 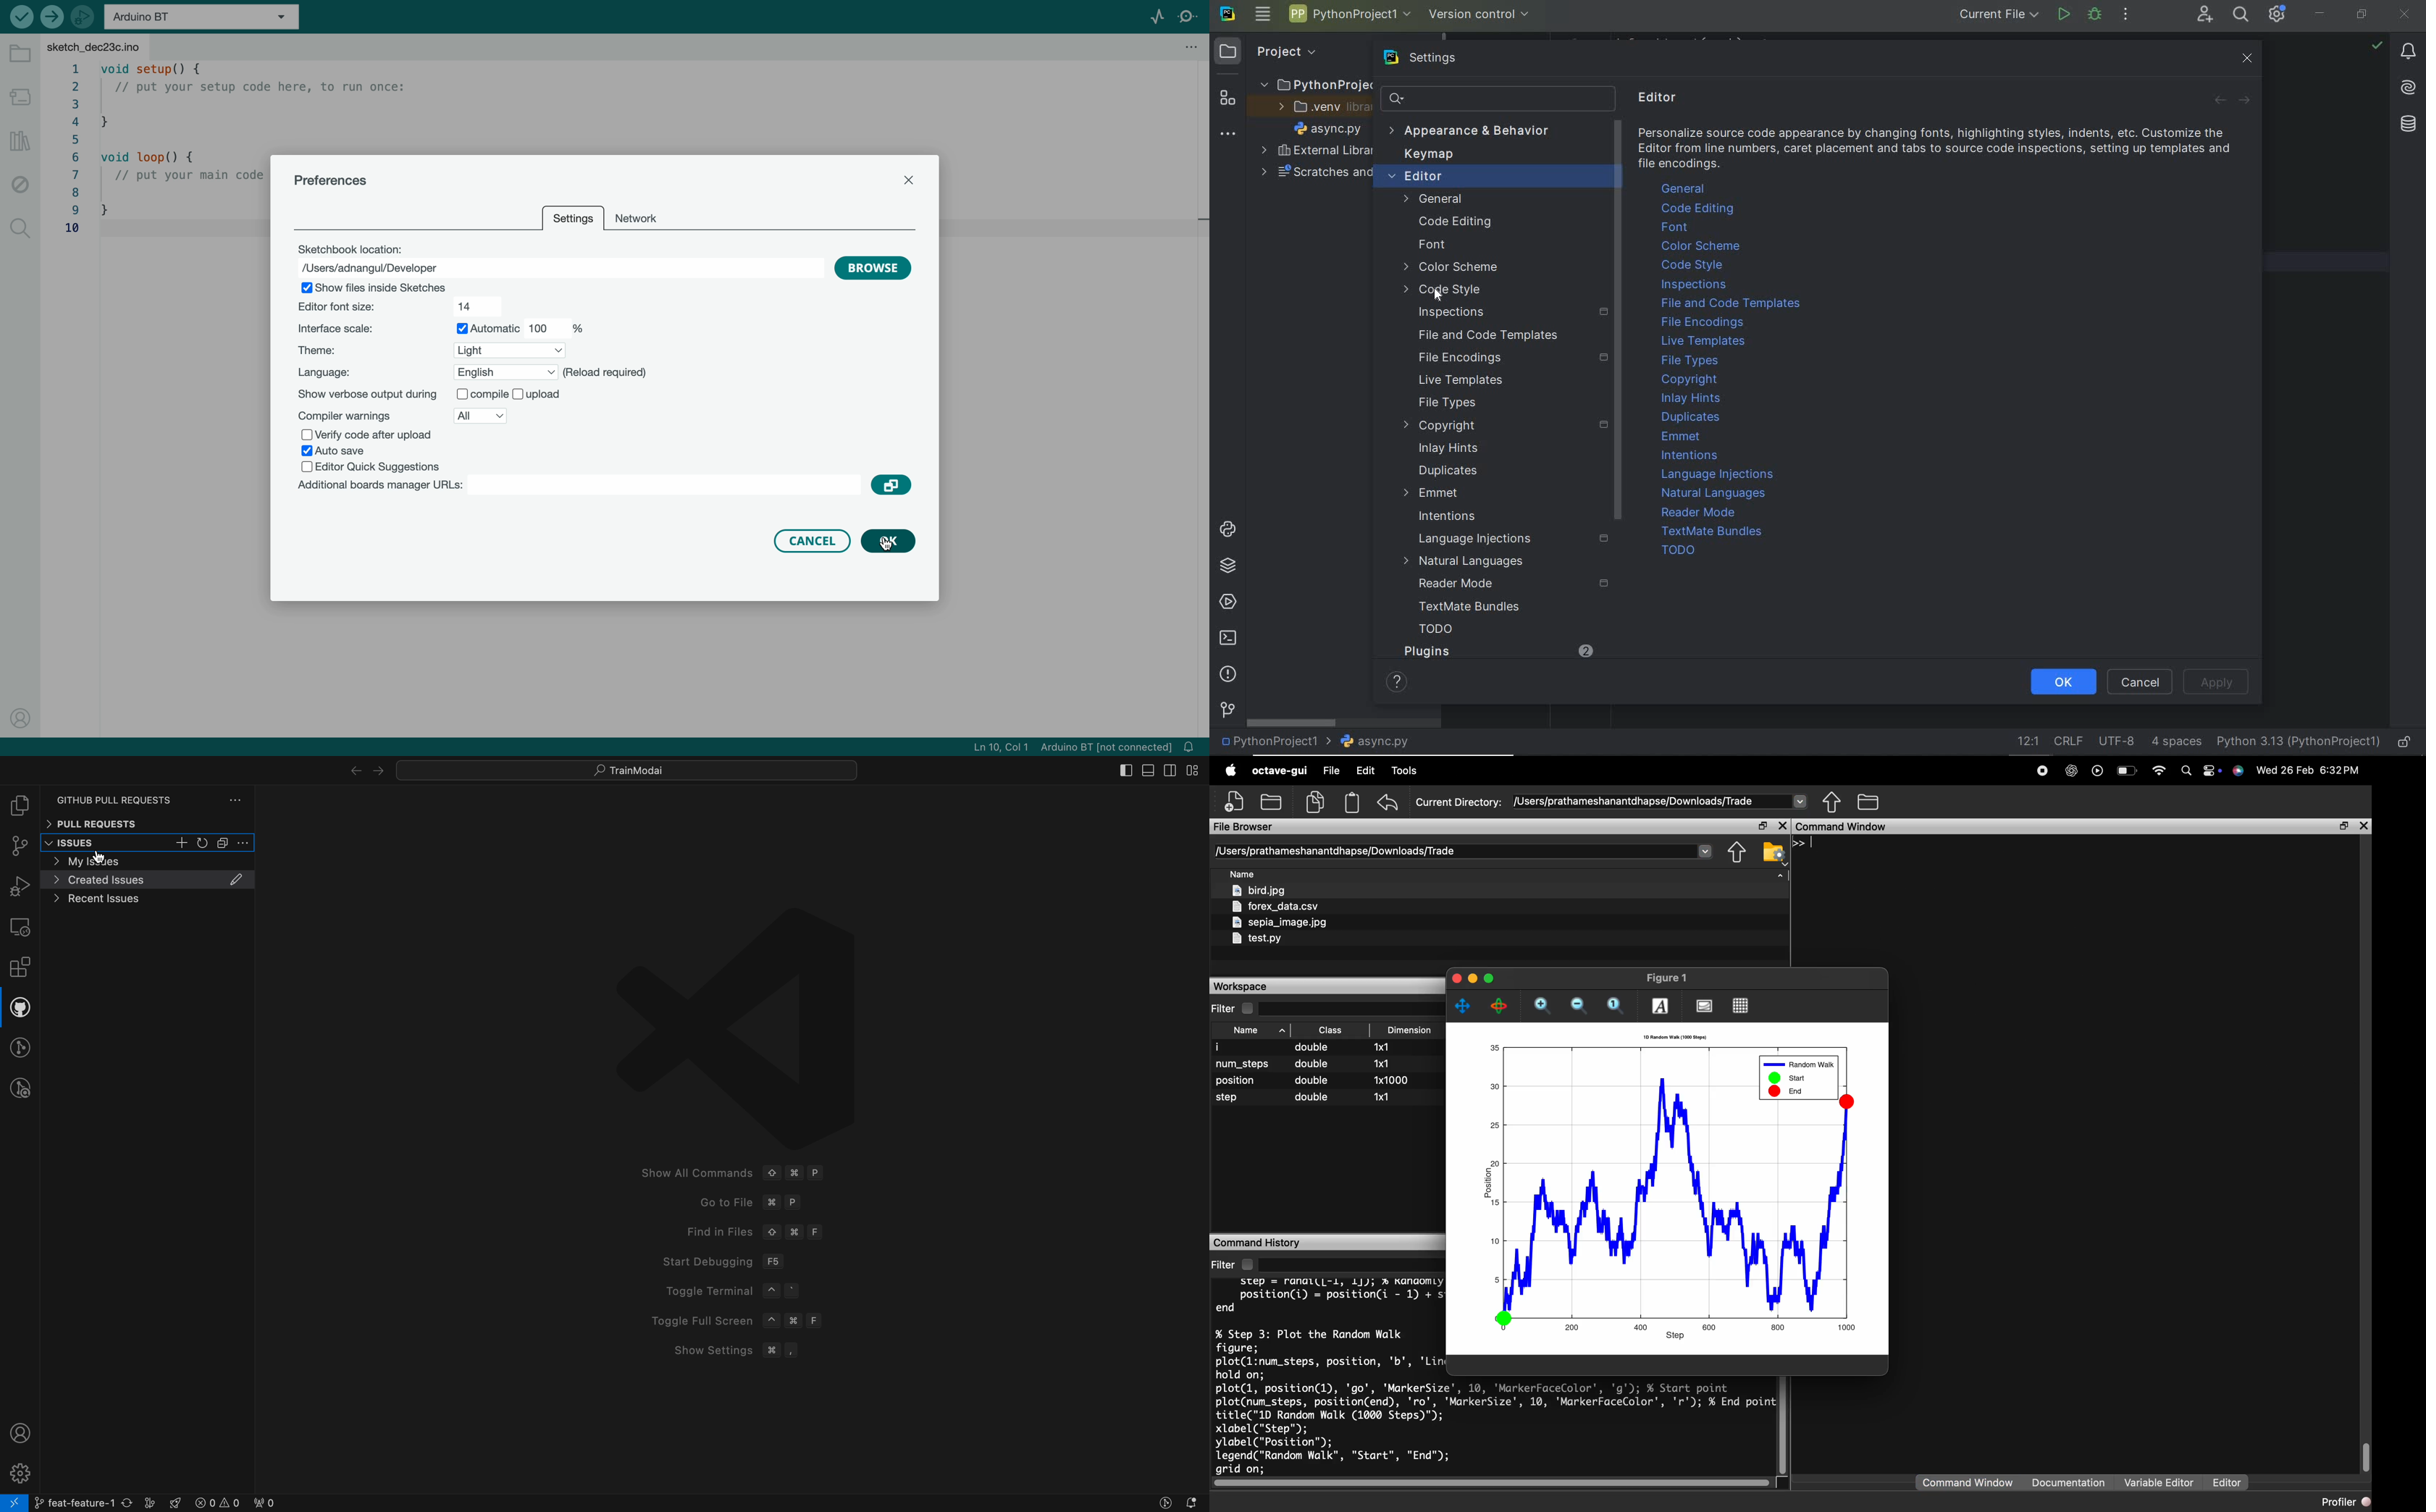 I want to click on code editing, so click(x=1700, y=209).